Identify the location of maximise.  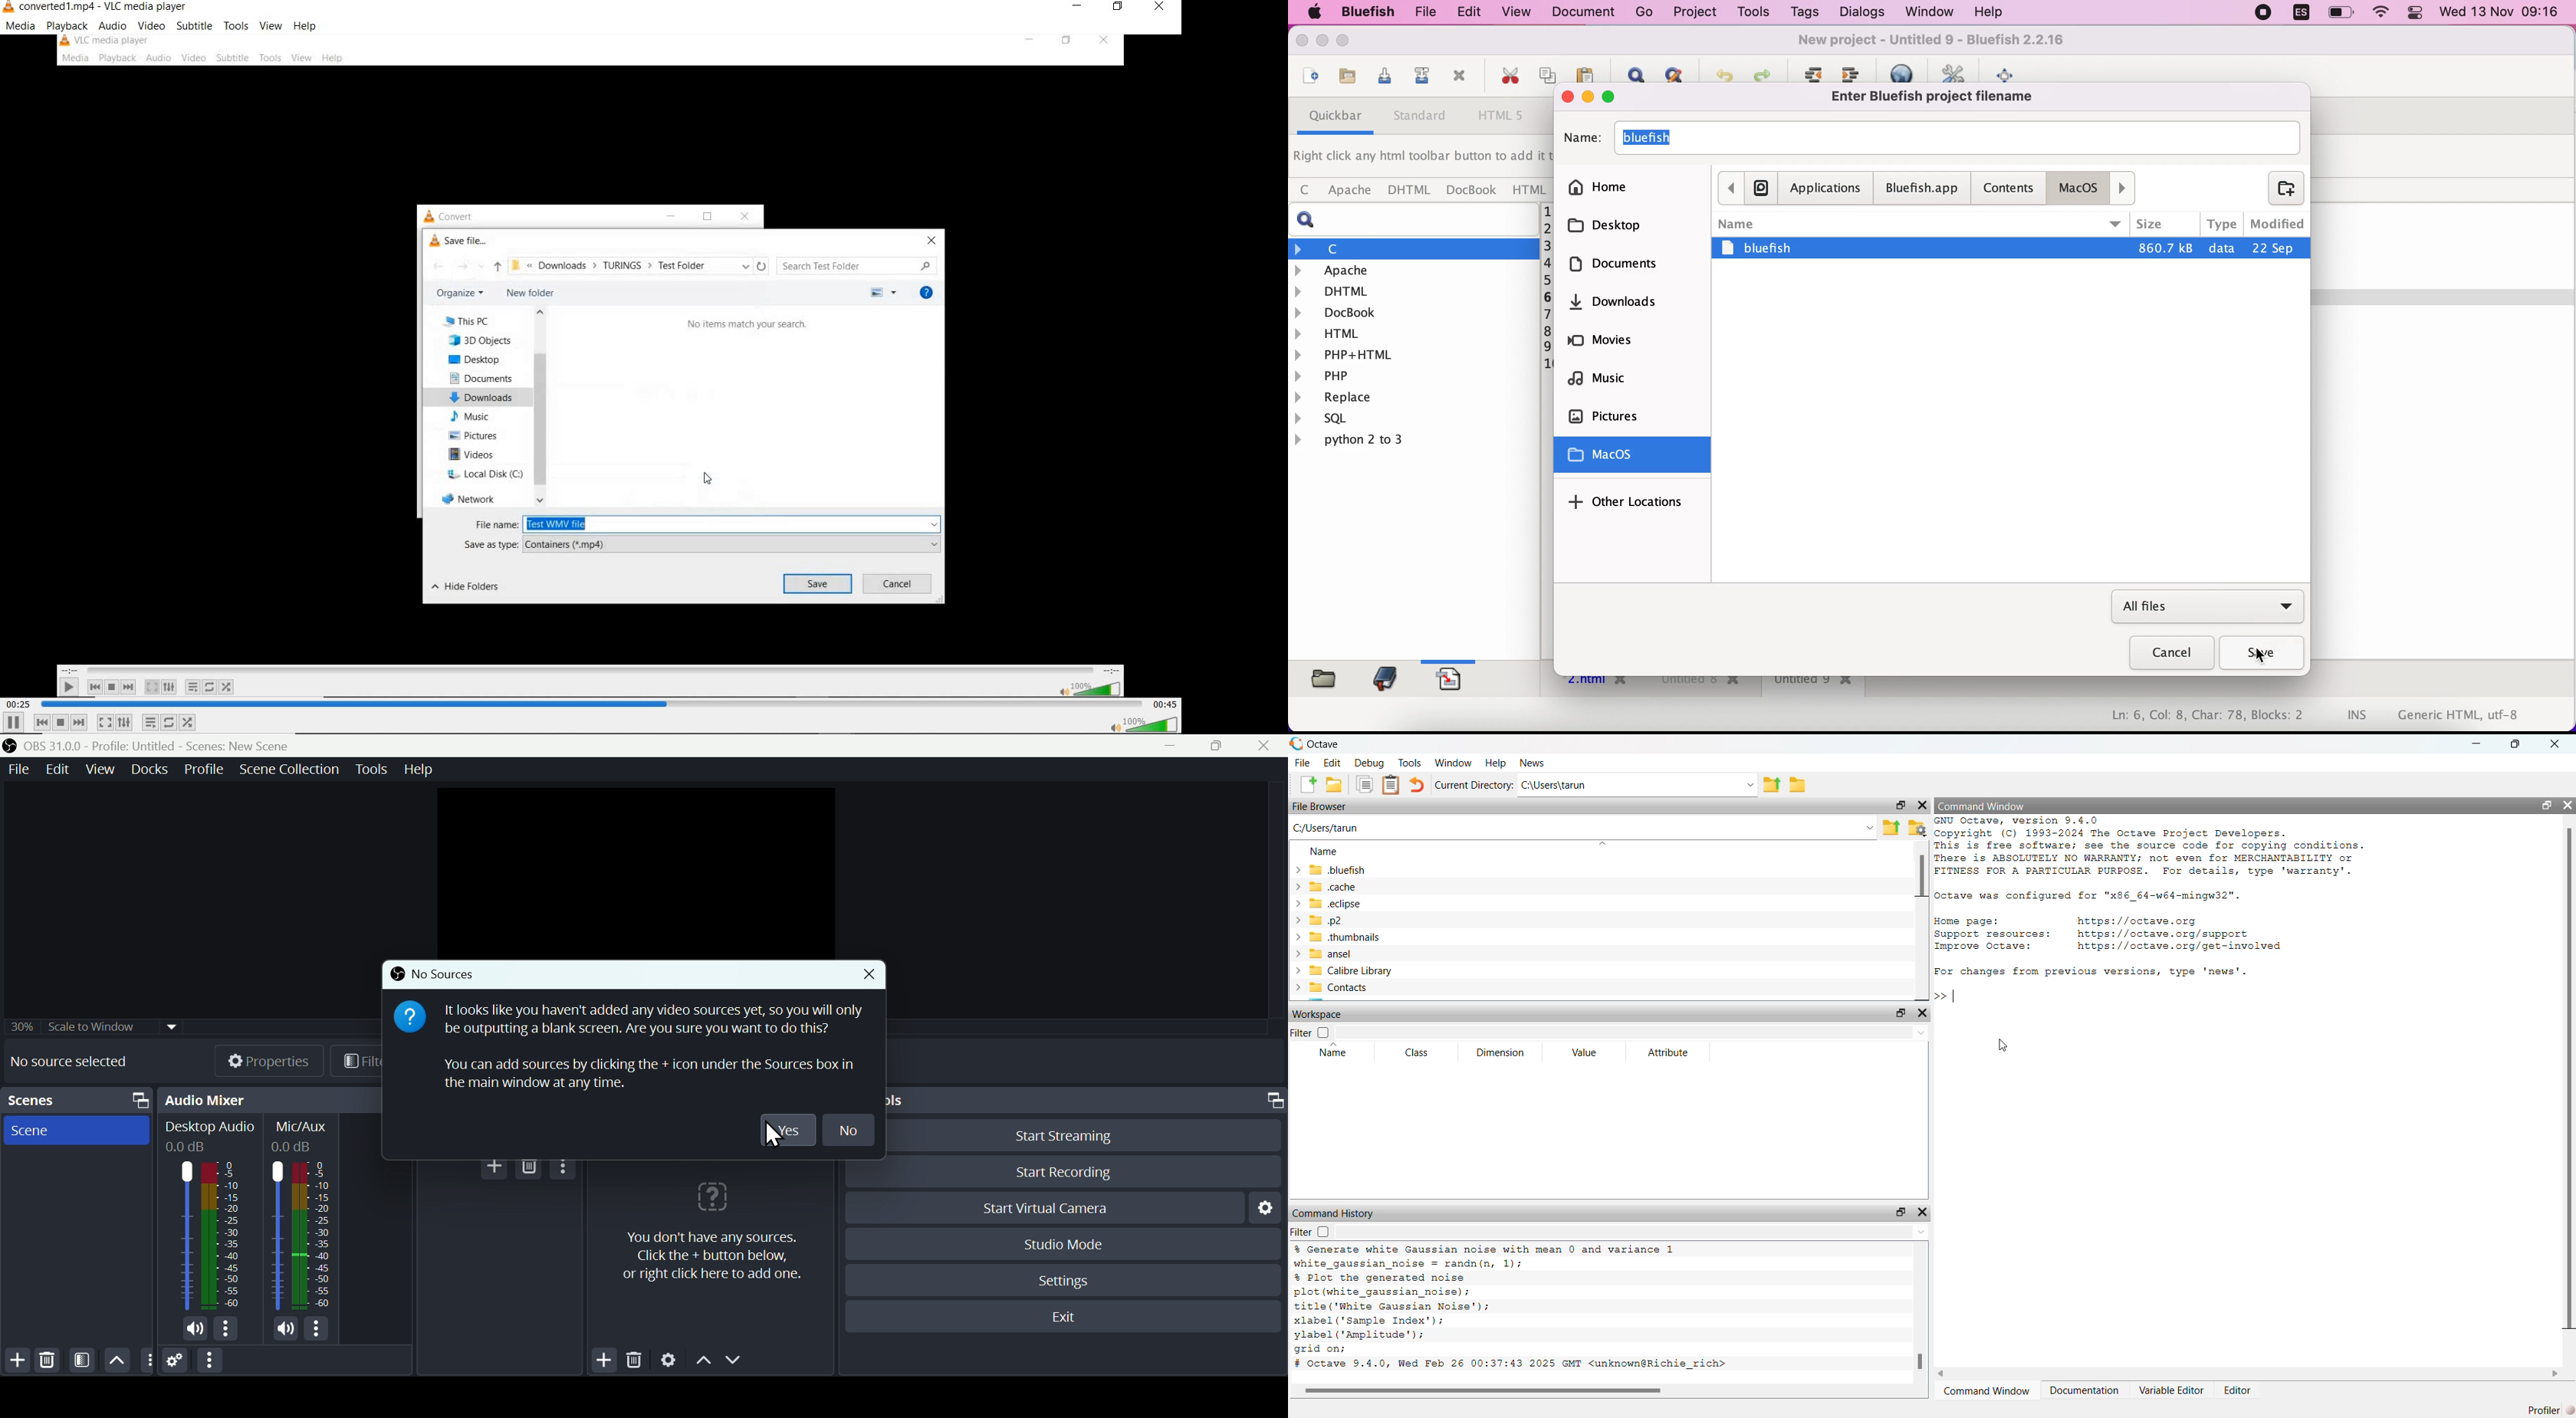
(1216, 746).